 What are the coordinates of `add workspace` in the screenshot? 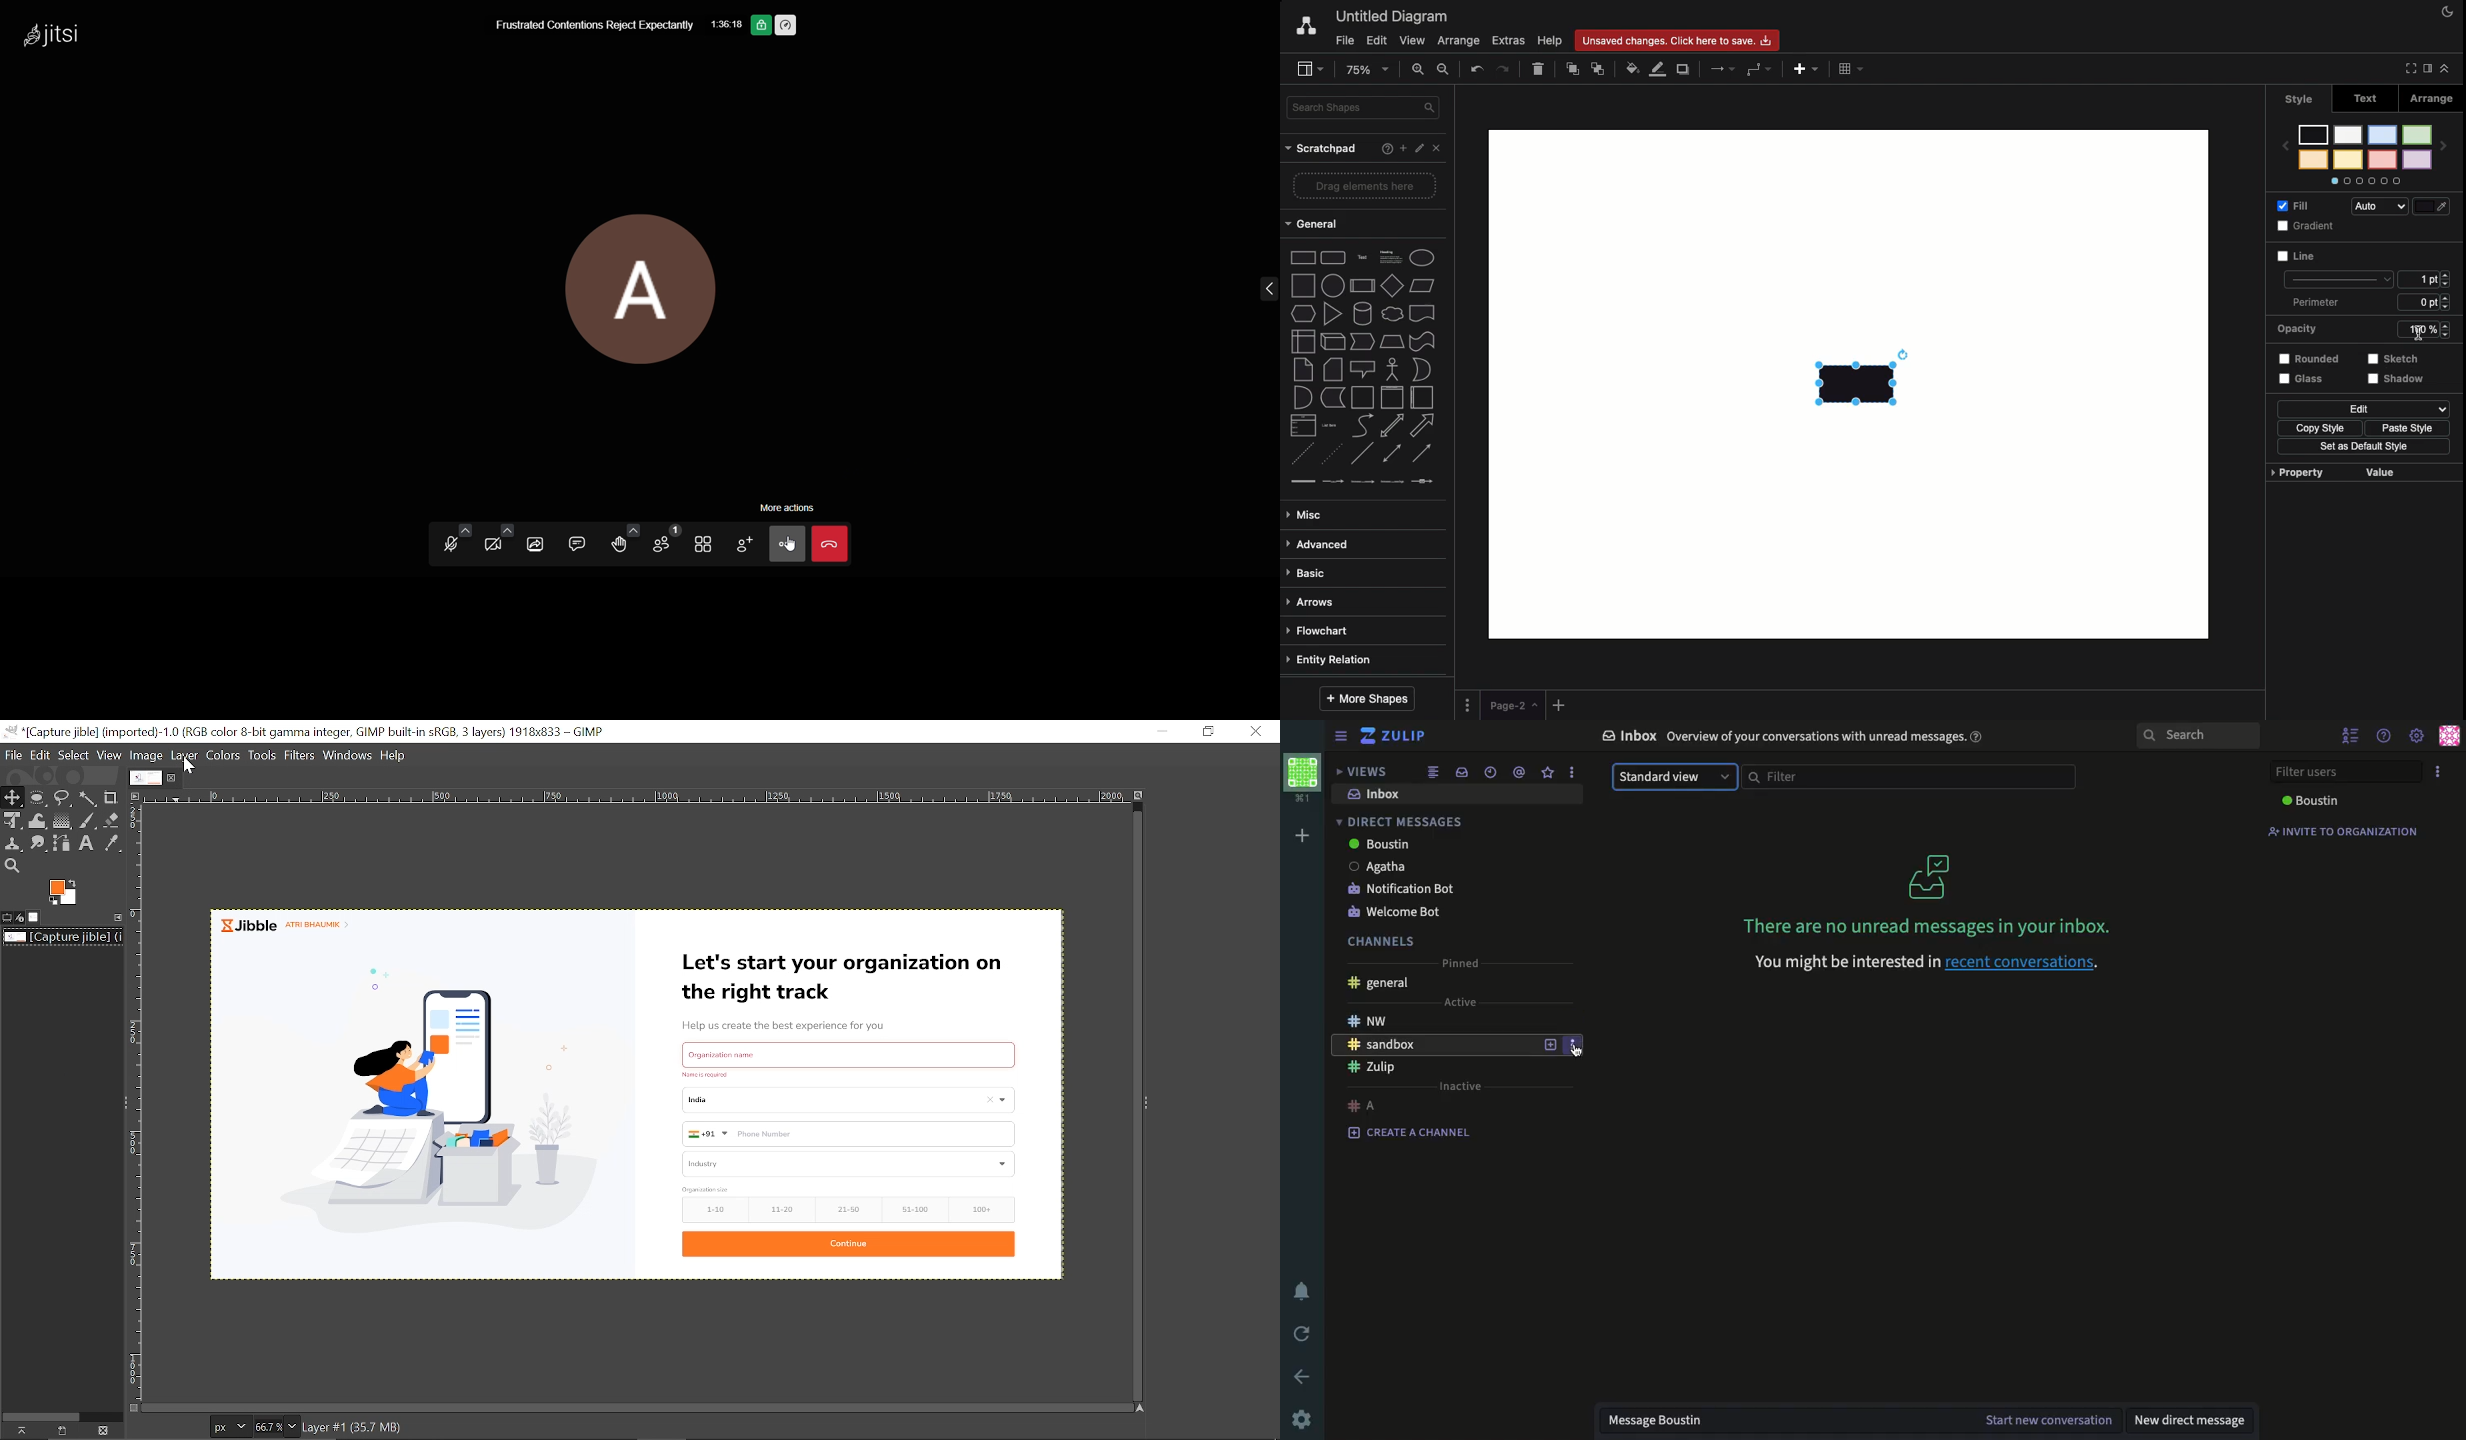 It's located at (1300, 835).